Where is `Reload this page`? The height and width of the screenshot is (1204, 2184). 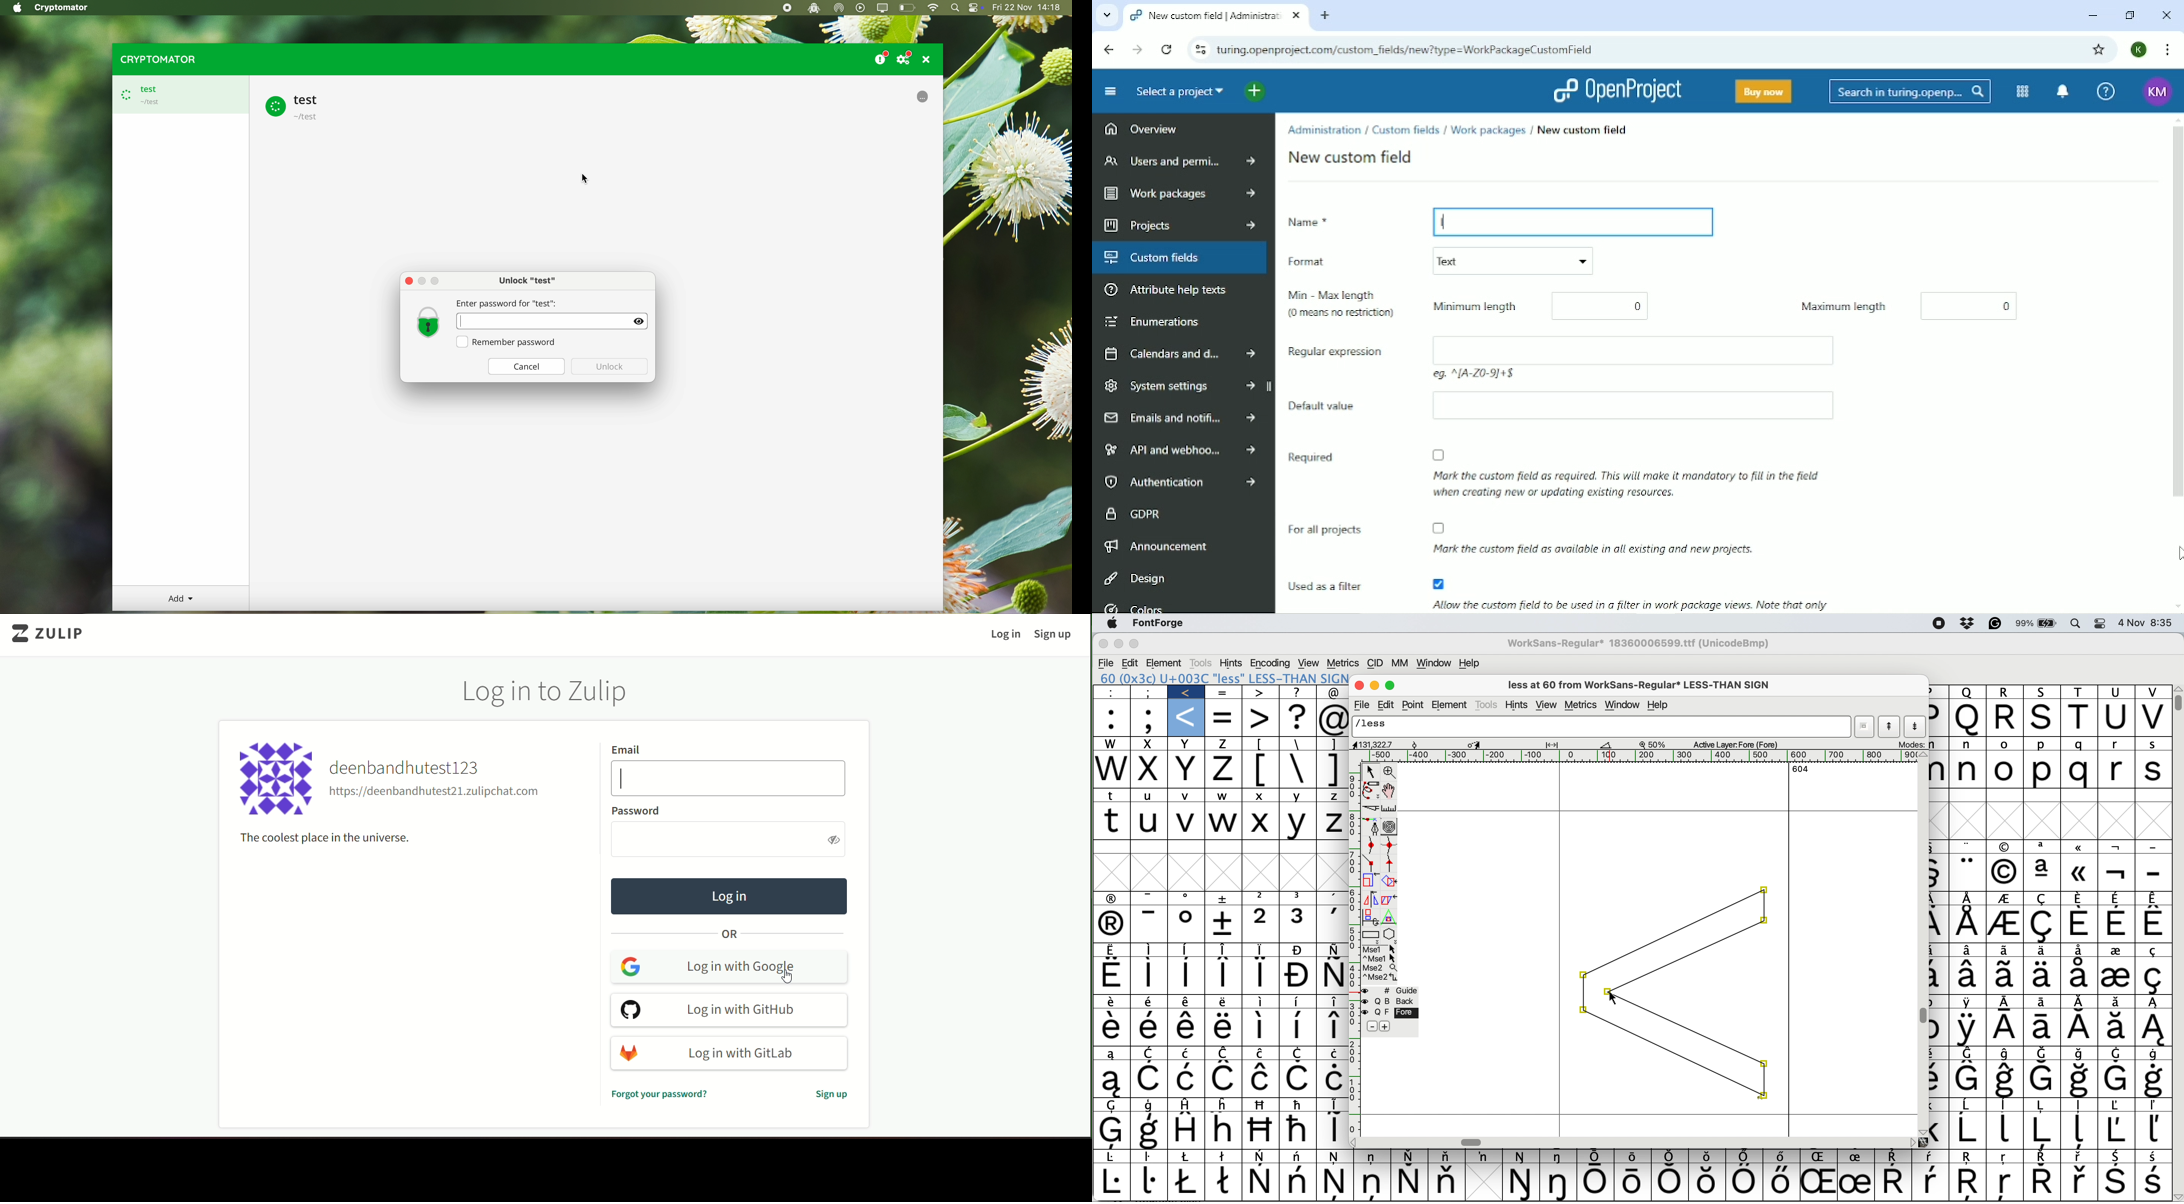 Reload this page is located at coordinates (1168, 49).